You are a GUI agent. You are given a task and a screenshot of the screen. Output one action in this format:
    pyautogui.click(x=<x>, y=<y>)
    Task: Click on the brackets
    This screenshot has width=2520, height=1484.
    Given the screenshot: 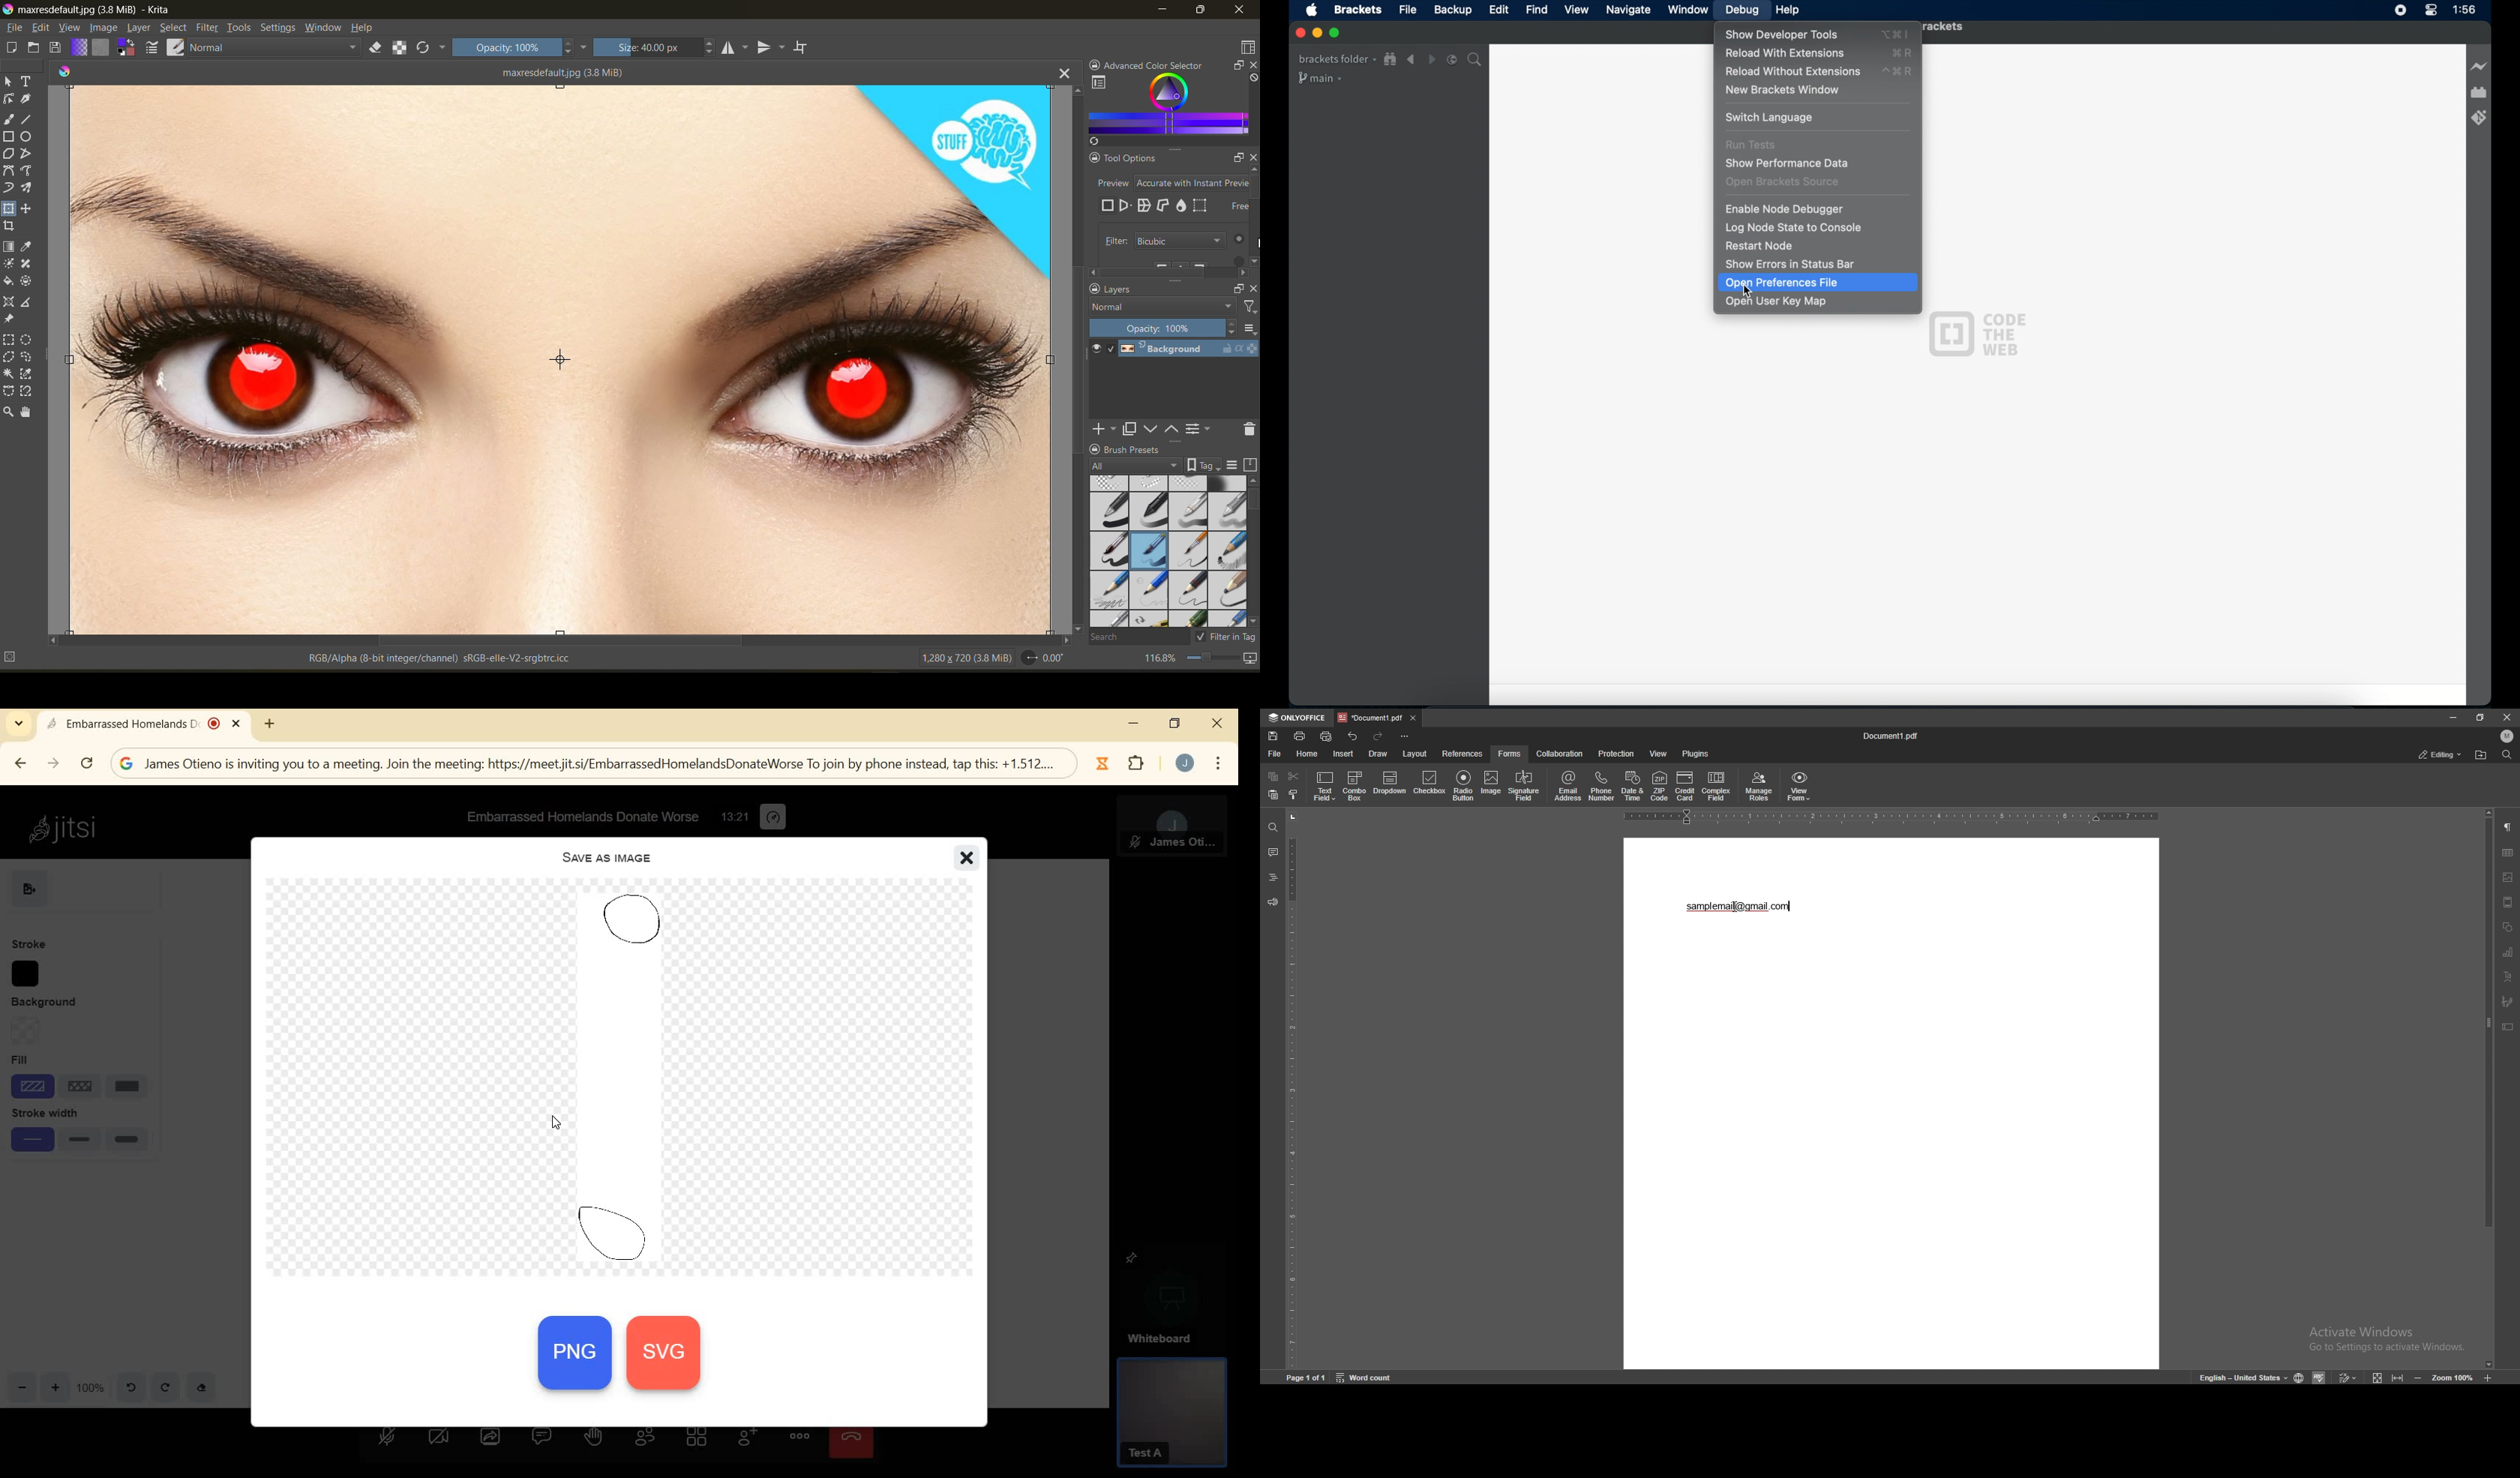 What is the action you would take?
    pyautogui.click(x=1946, y=26)
    